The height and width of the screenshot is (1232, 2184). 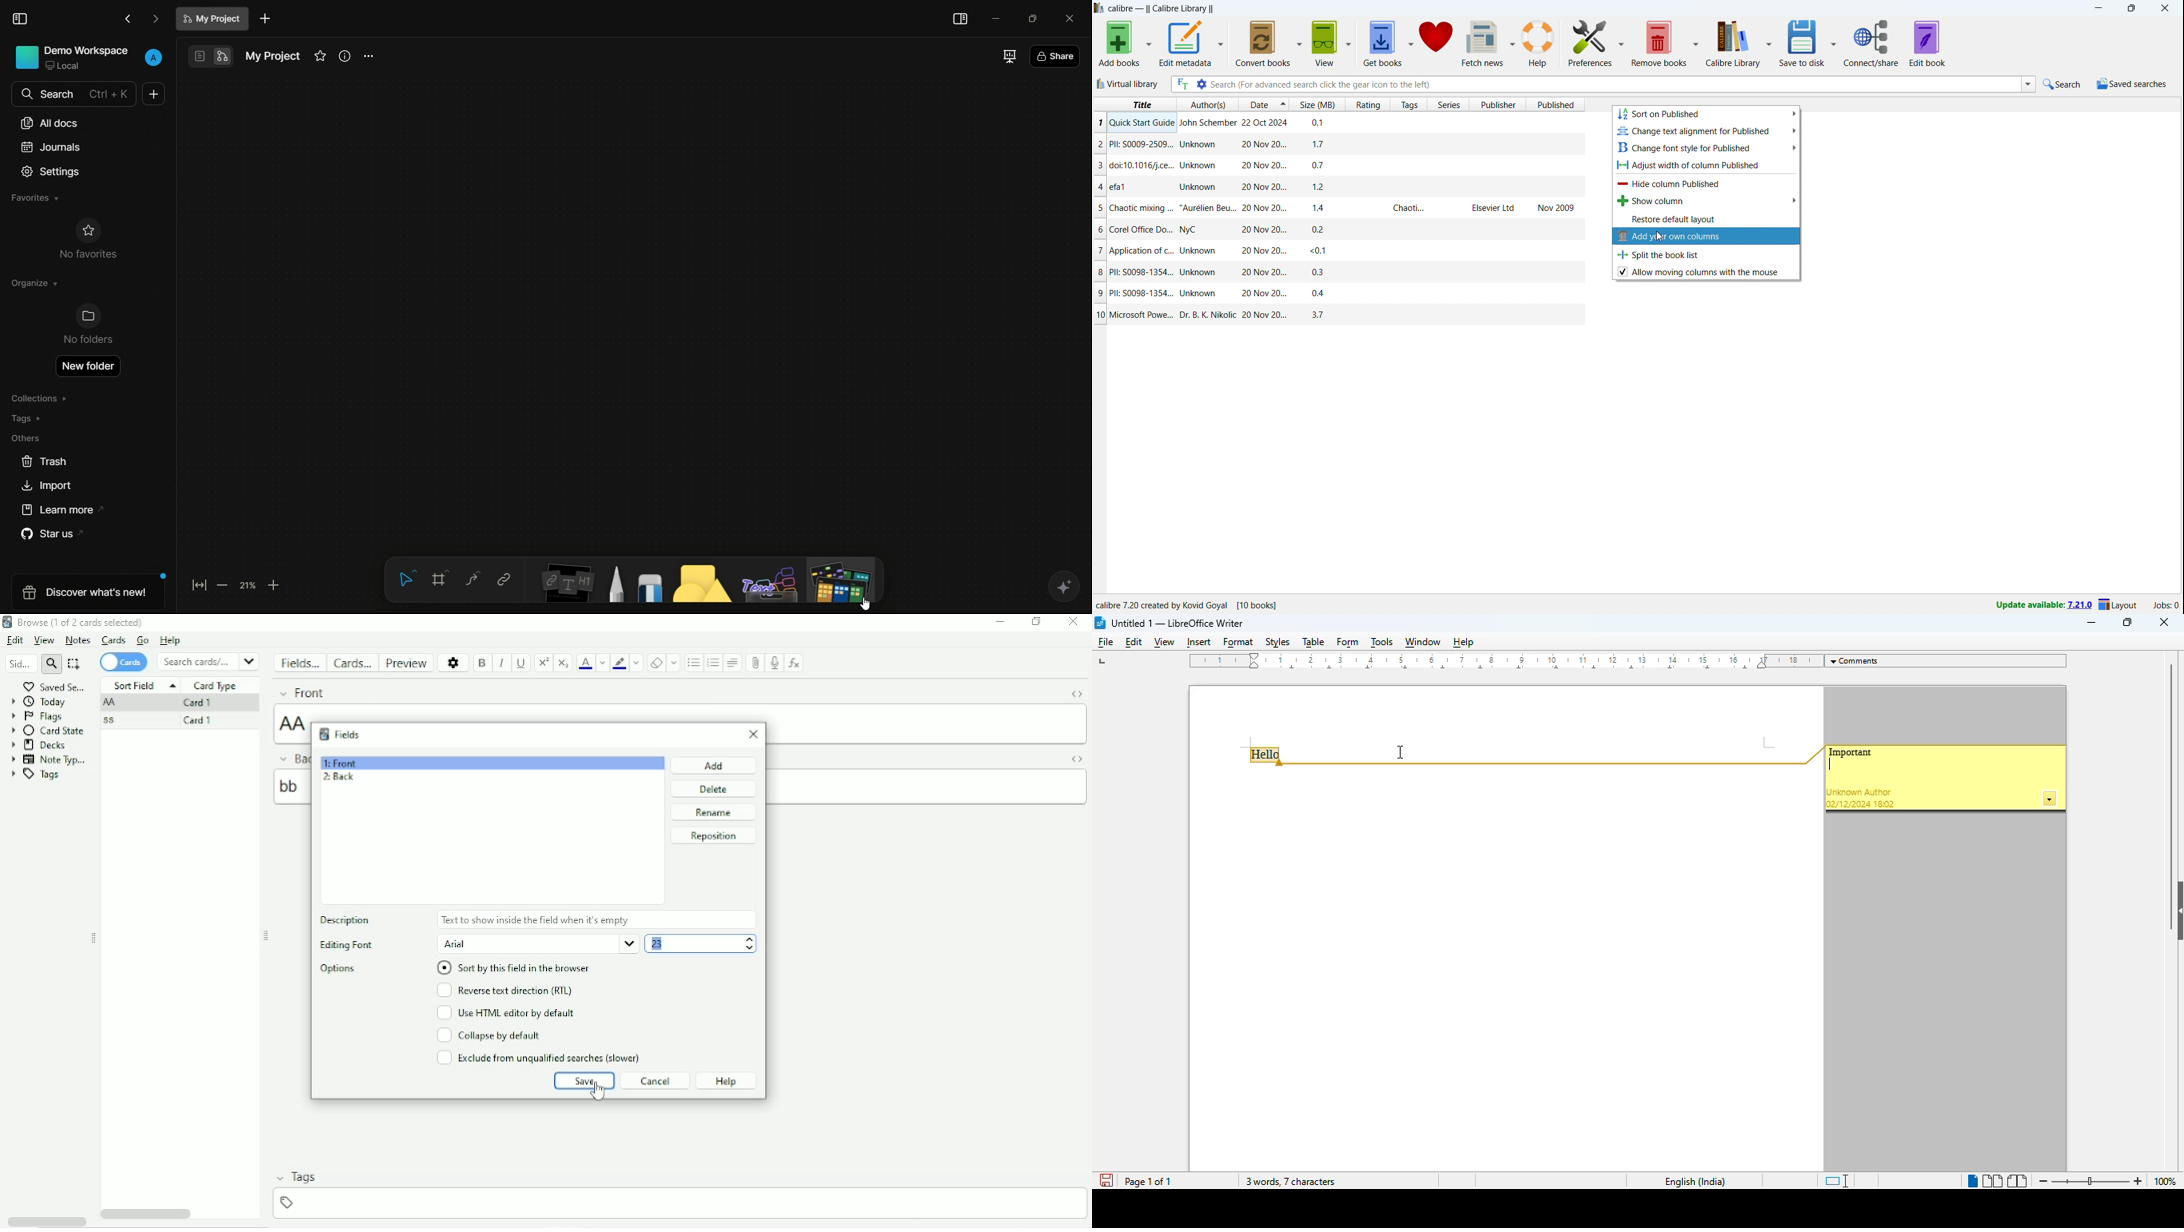 I want to click on tools, so click(x=1382, y=642).